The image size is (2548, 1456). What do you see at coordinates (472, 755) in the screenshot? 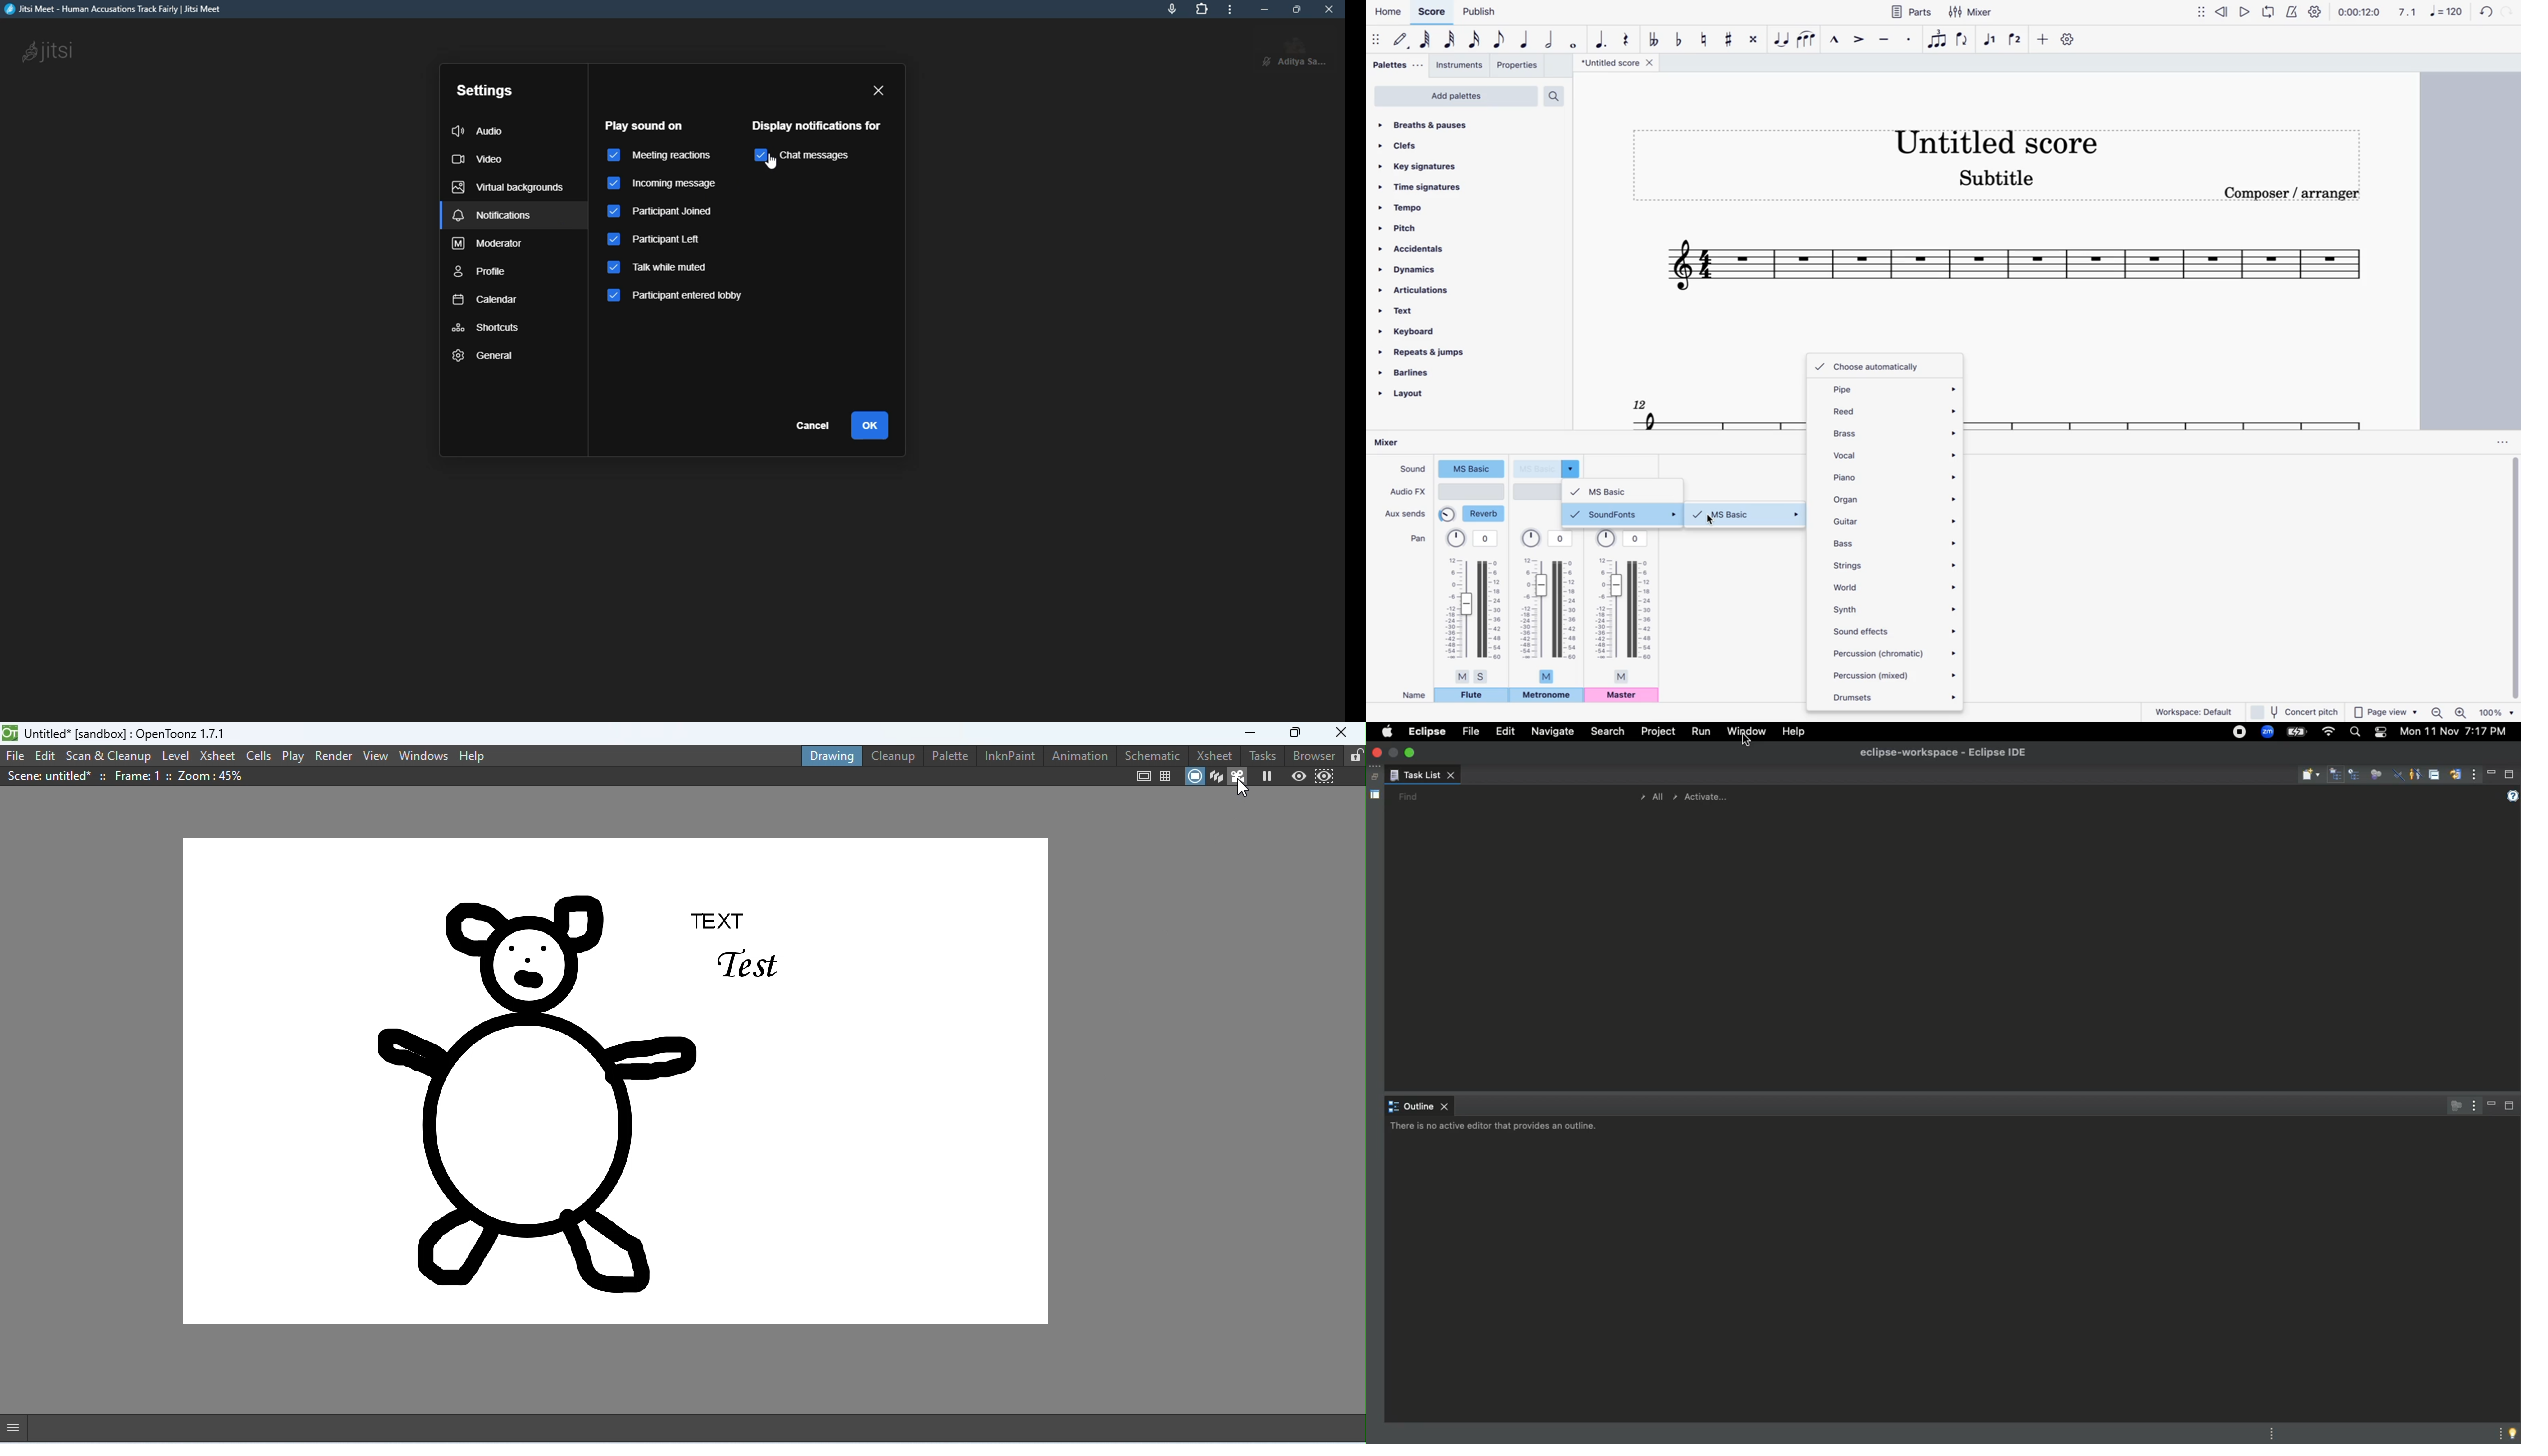
I see `help` at bounding box center [472, 755].